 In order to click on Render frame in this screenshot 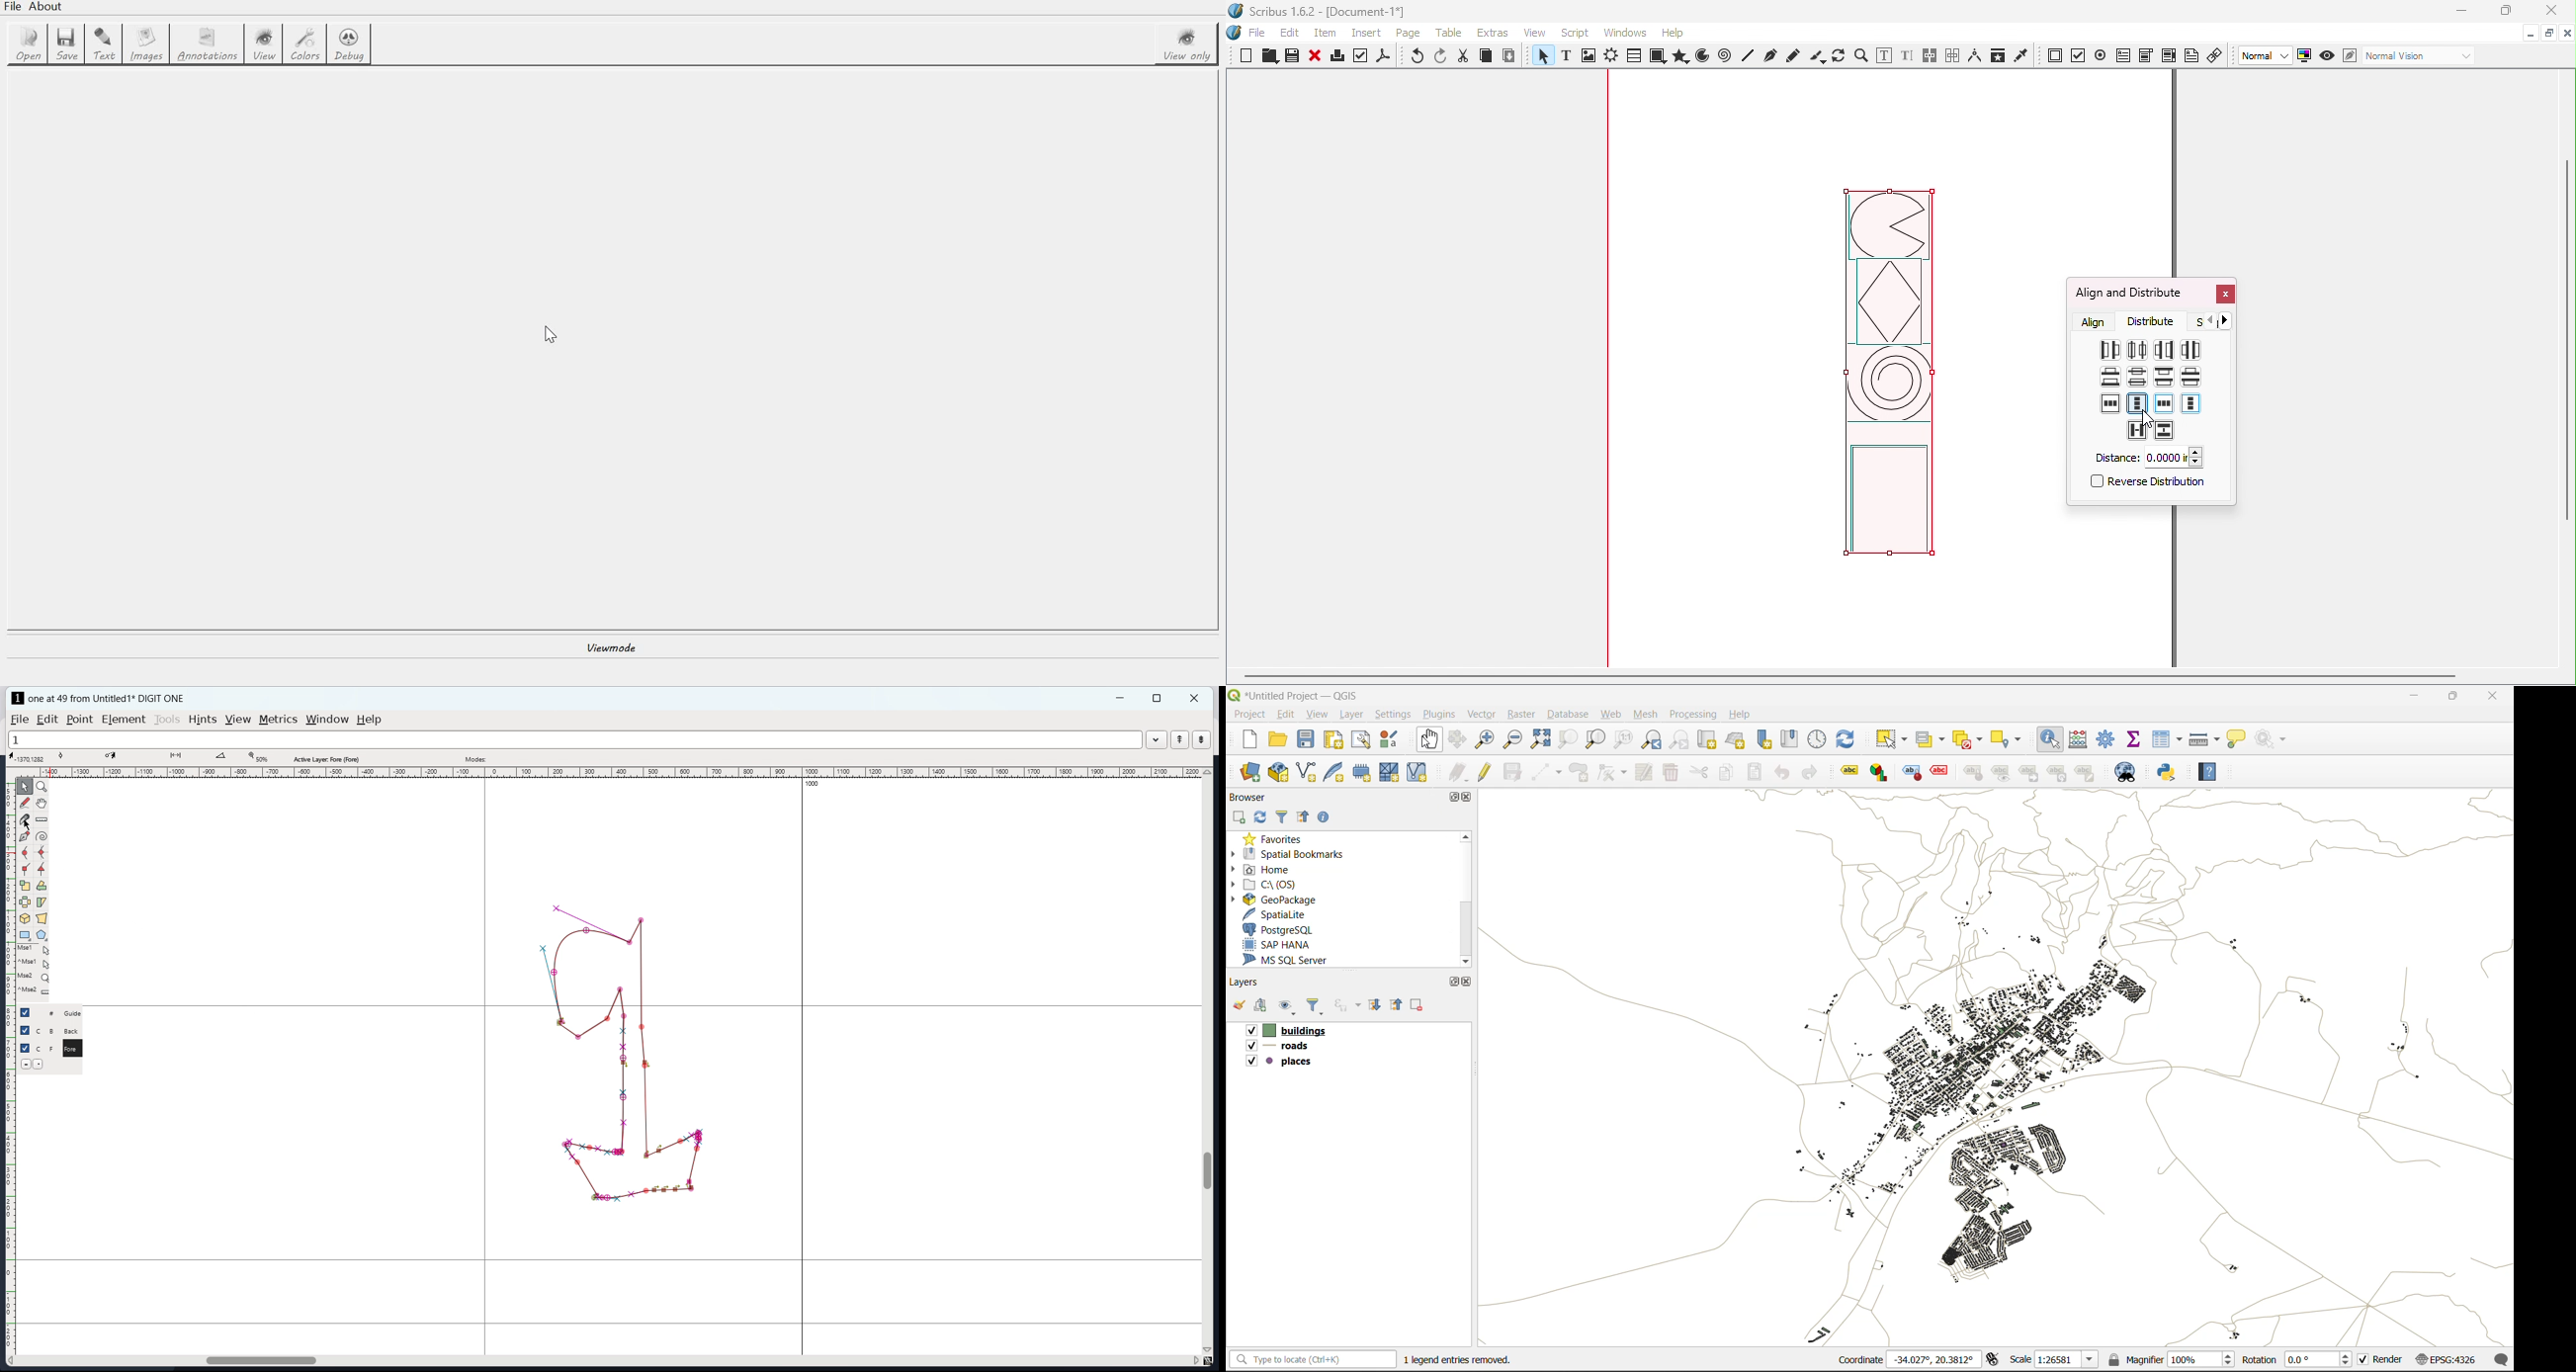, I will do `click(1611, 57)`.